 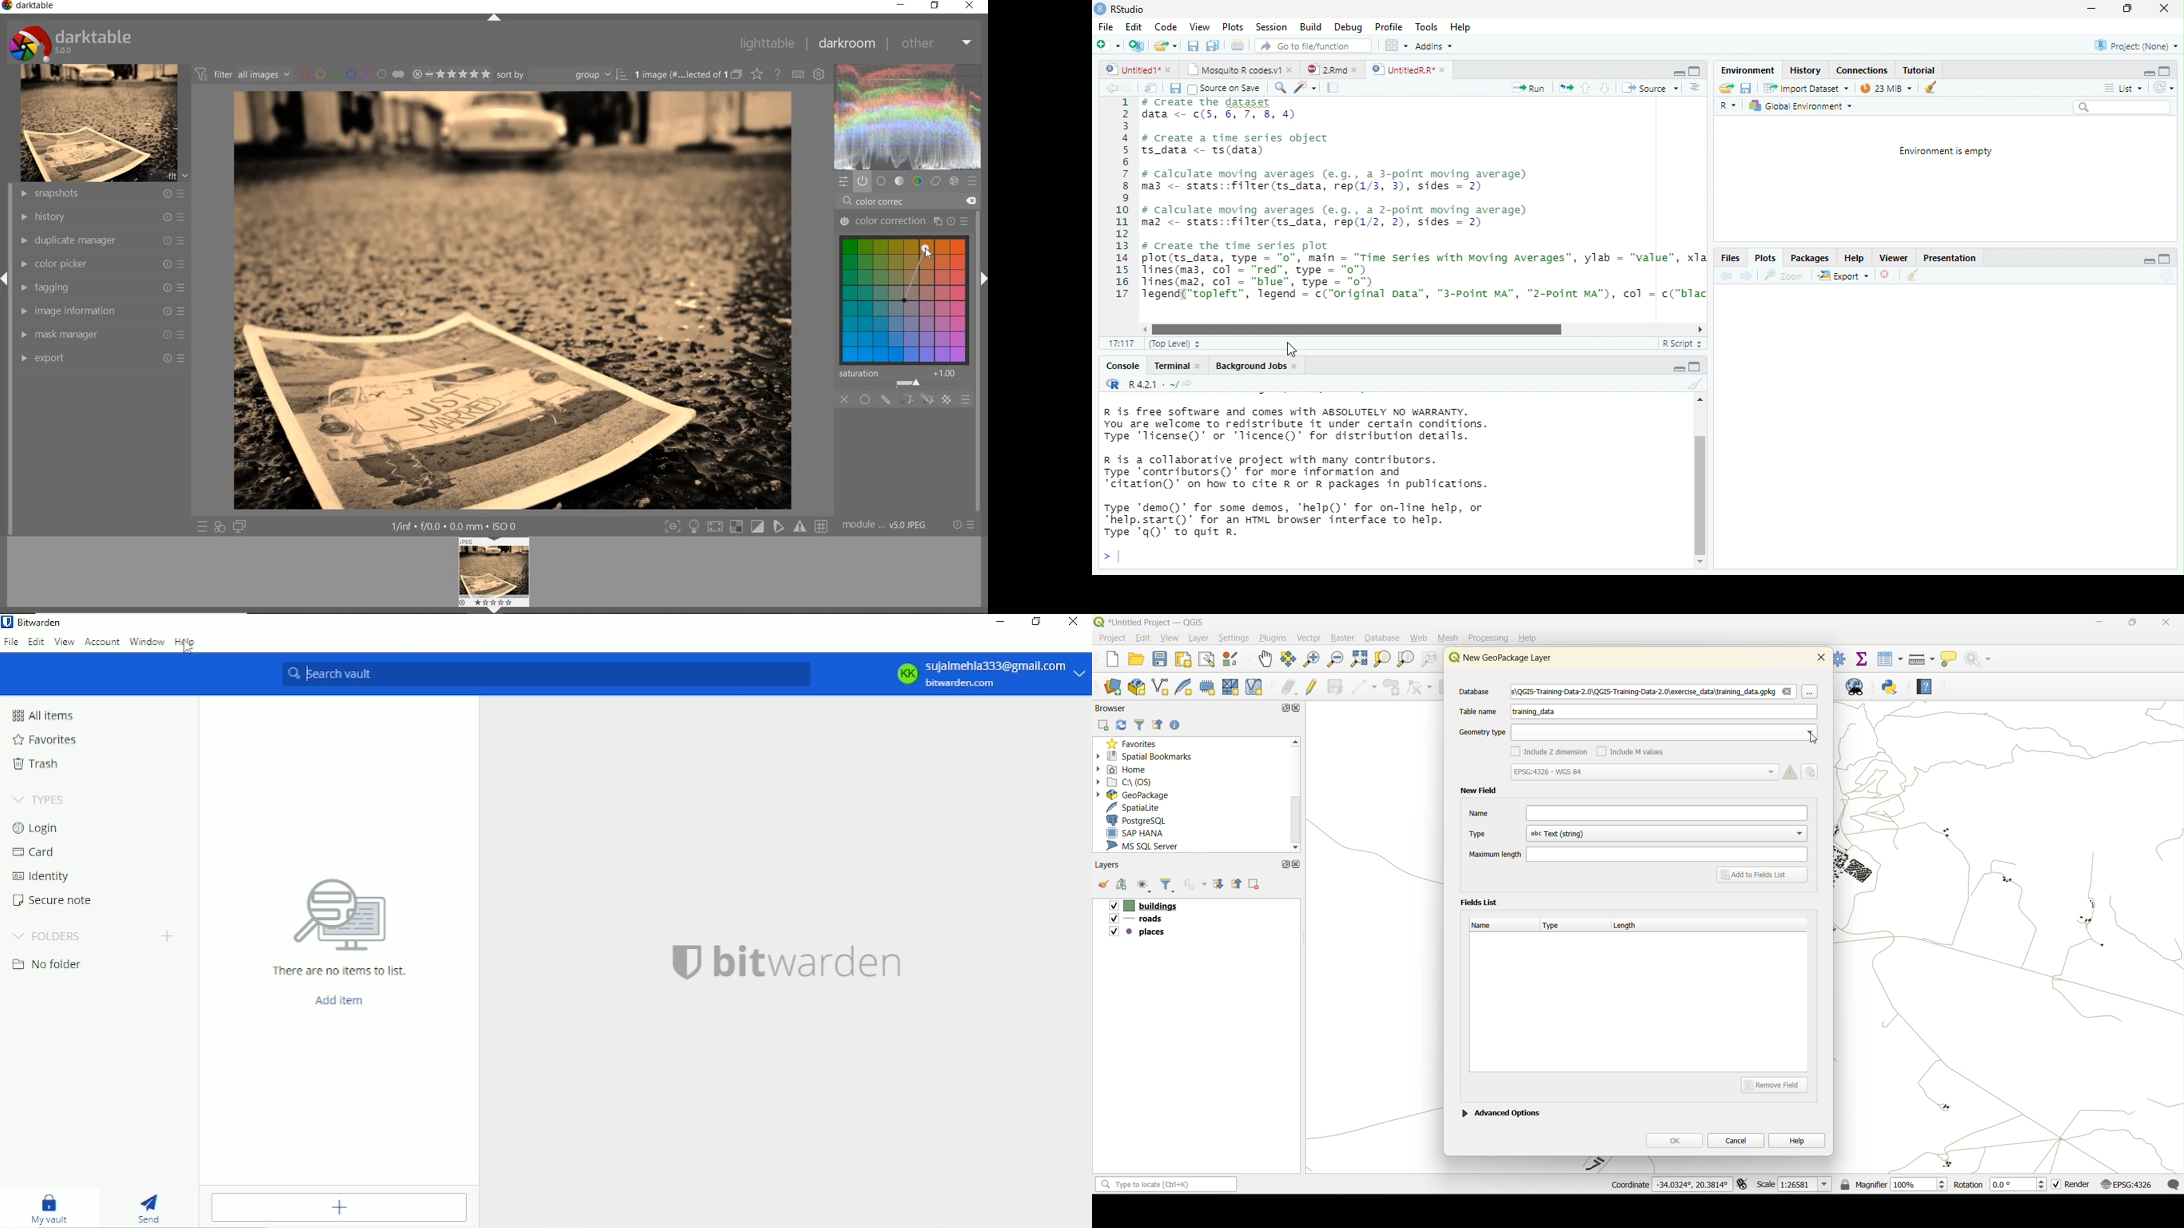 I want to click on view the current working directory, so click(x=1188, y=384).